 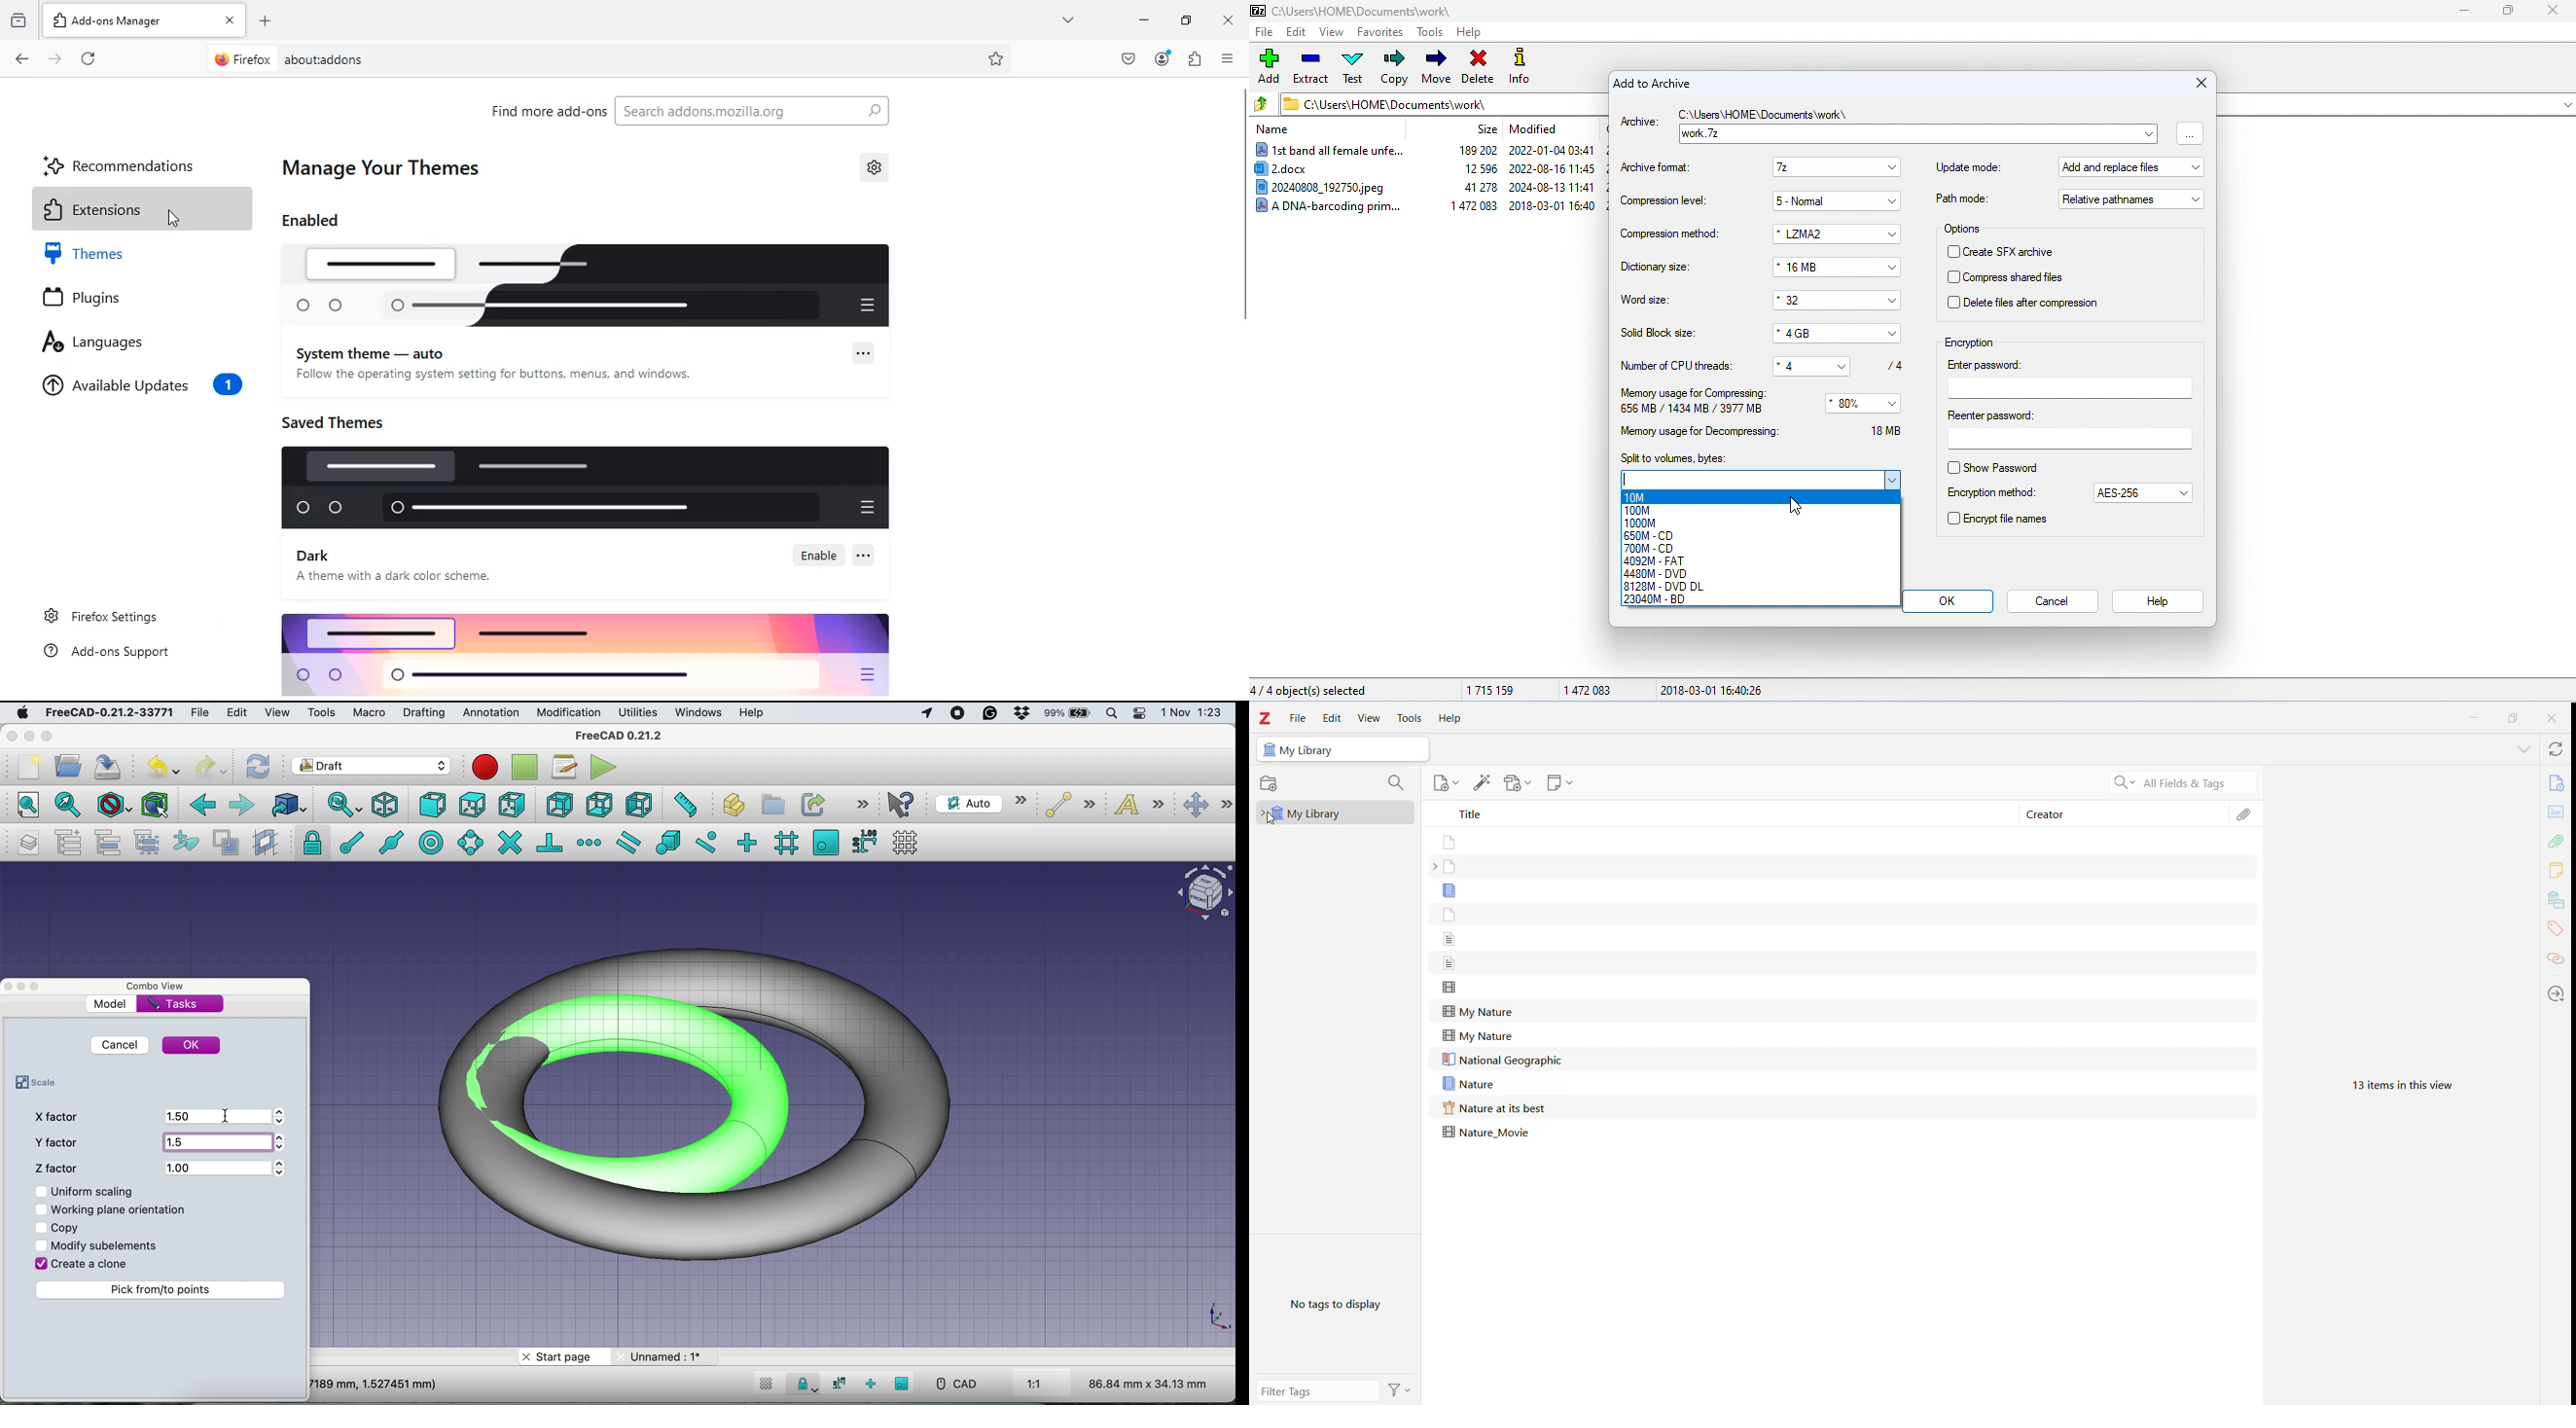 I want to click on relative parameters, so click(x=2131, y=198).